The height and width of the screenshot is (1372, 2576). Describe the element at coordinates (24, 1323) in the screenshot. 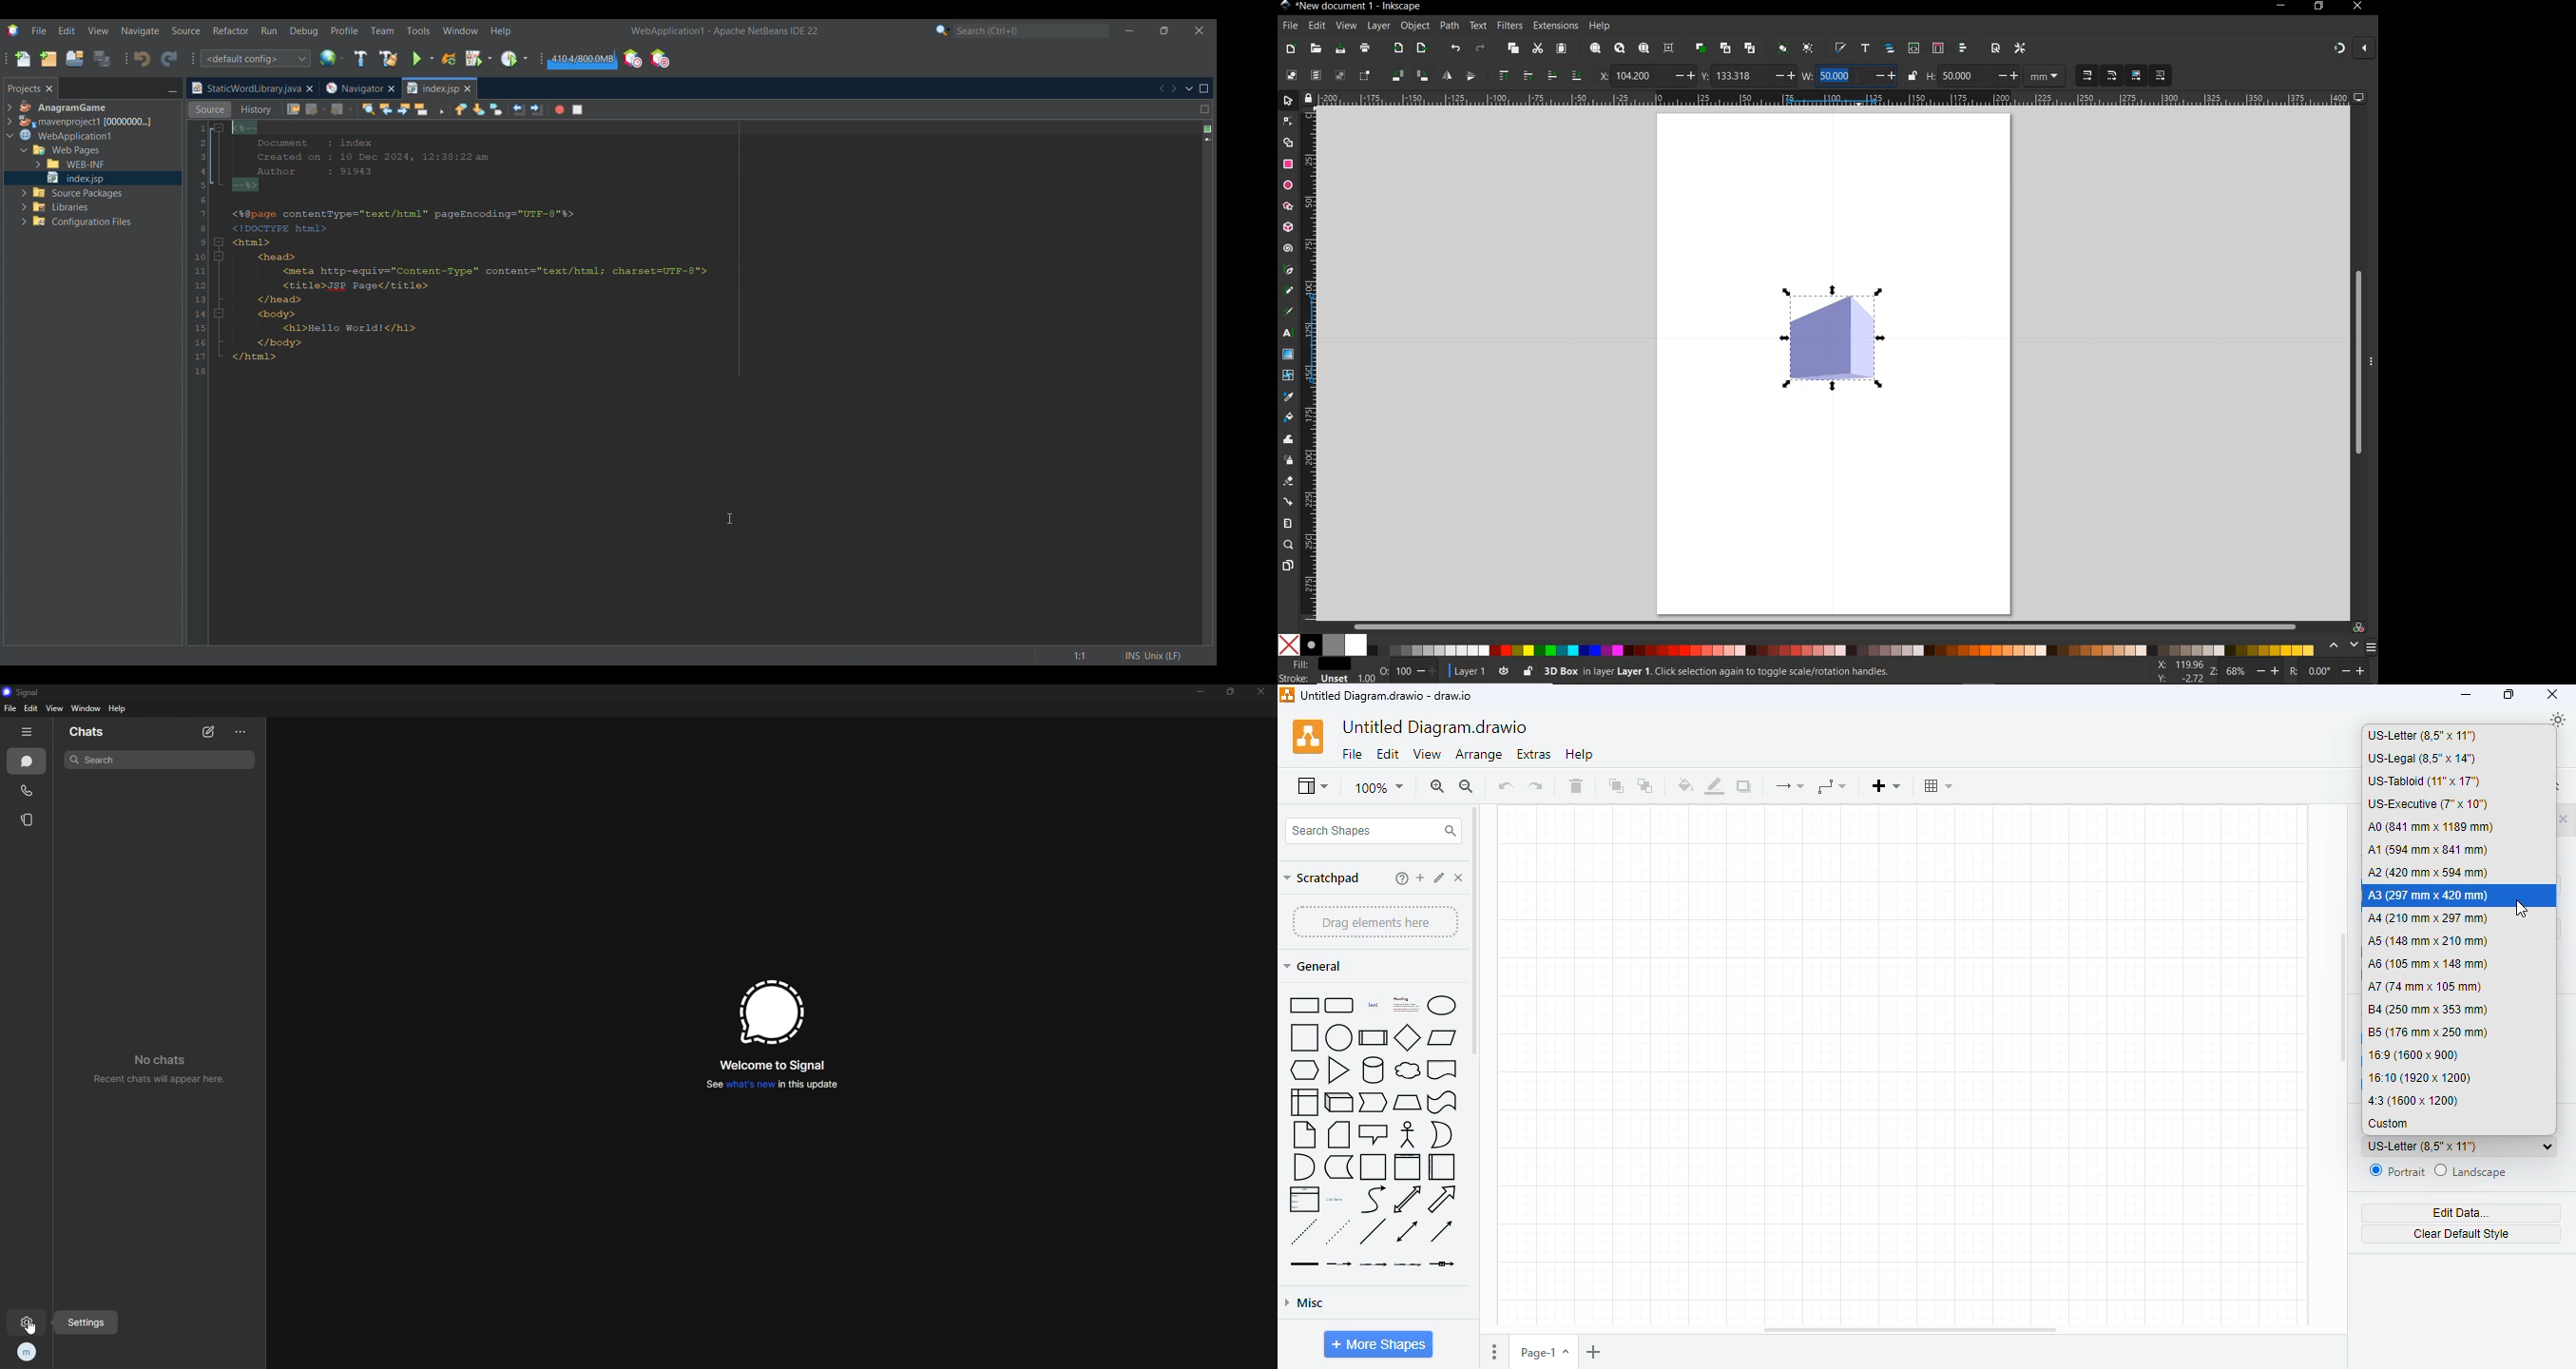

I see `settings` at that location.